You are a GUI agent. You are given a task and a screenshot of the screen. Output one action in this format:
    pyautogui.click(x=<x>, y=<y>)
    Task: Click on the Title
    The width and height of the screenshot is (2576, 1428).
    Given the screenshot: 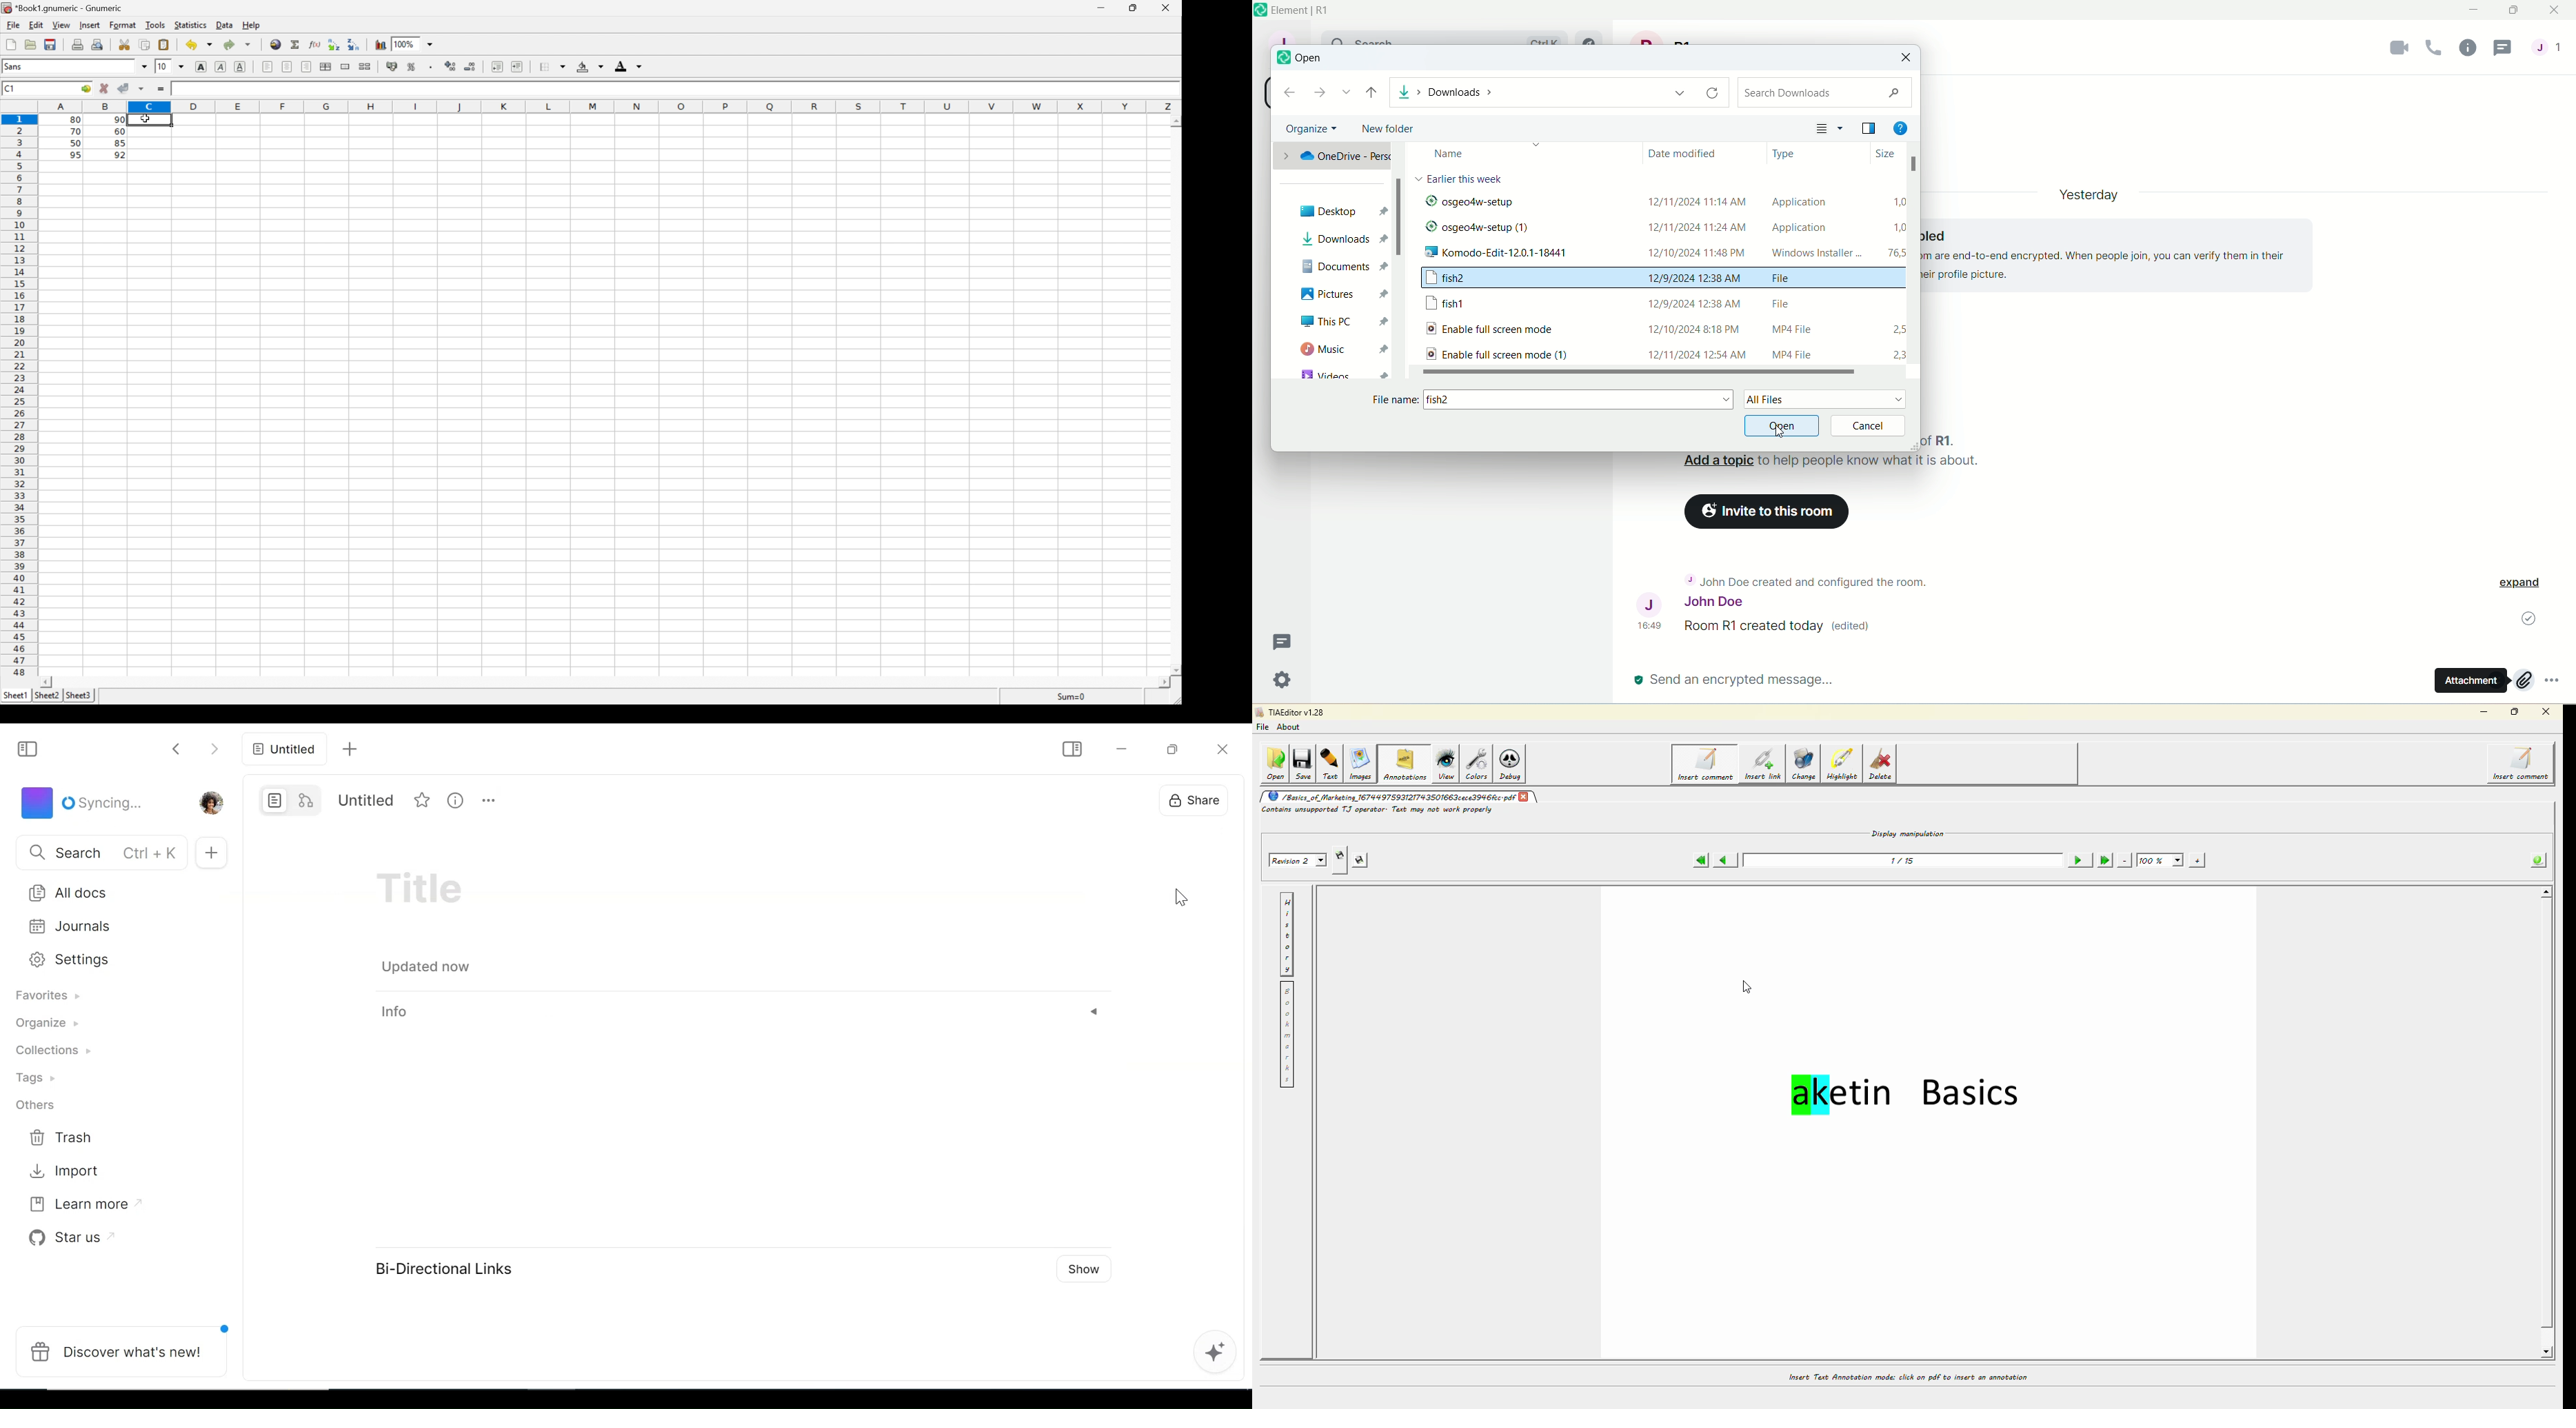 What is the action you would take?
    pyautogui.click(x=365, y=800)
    